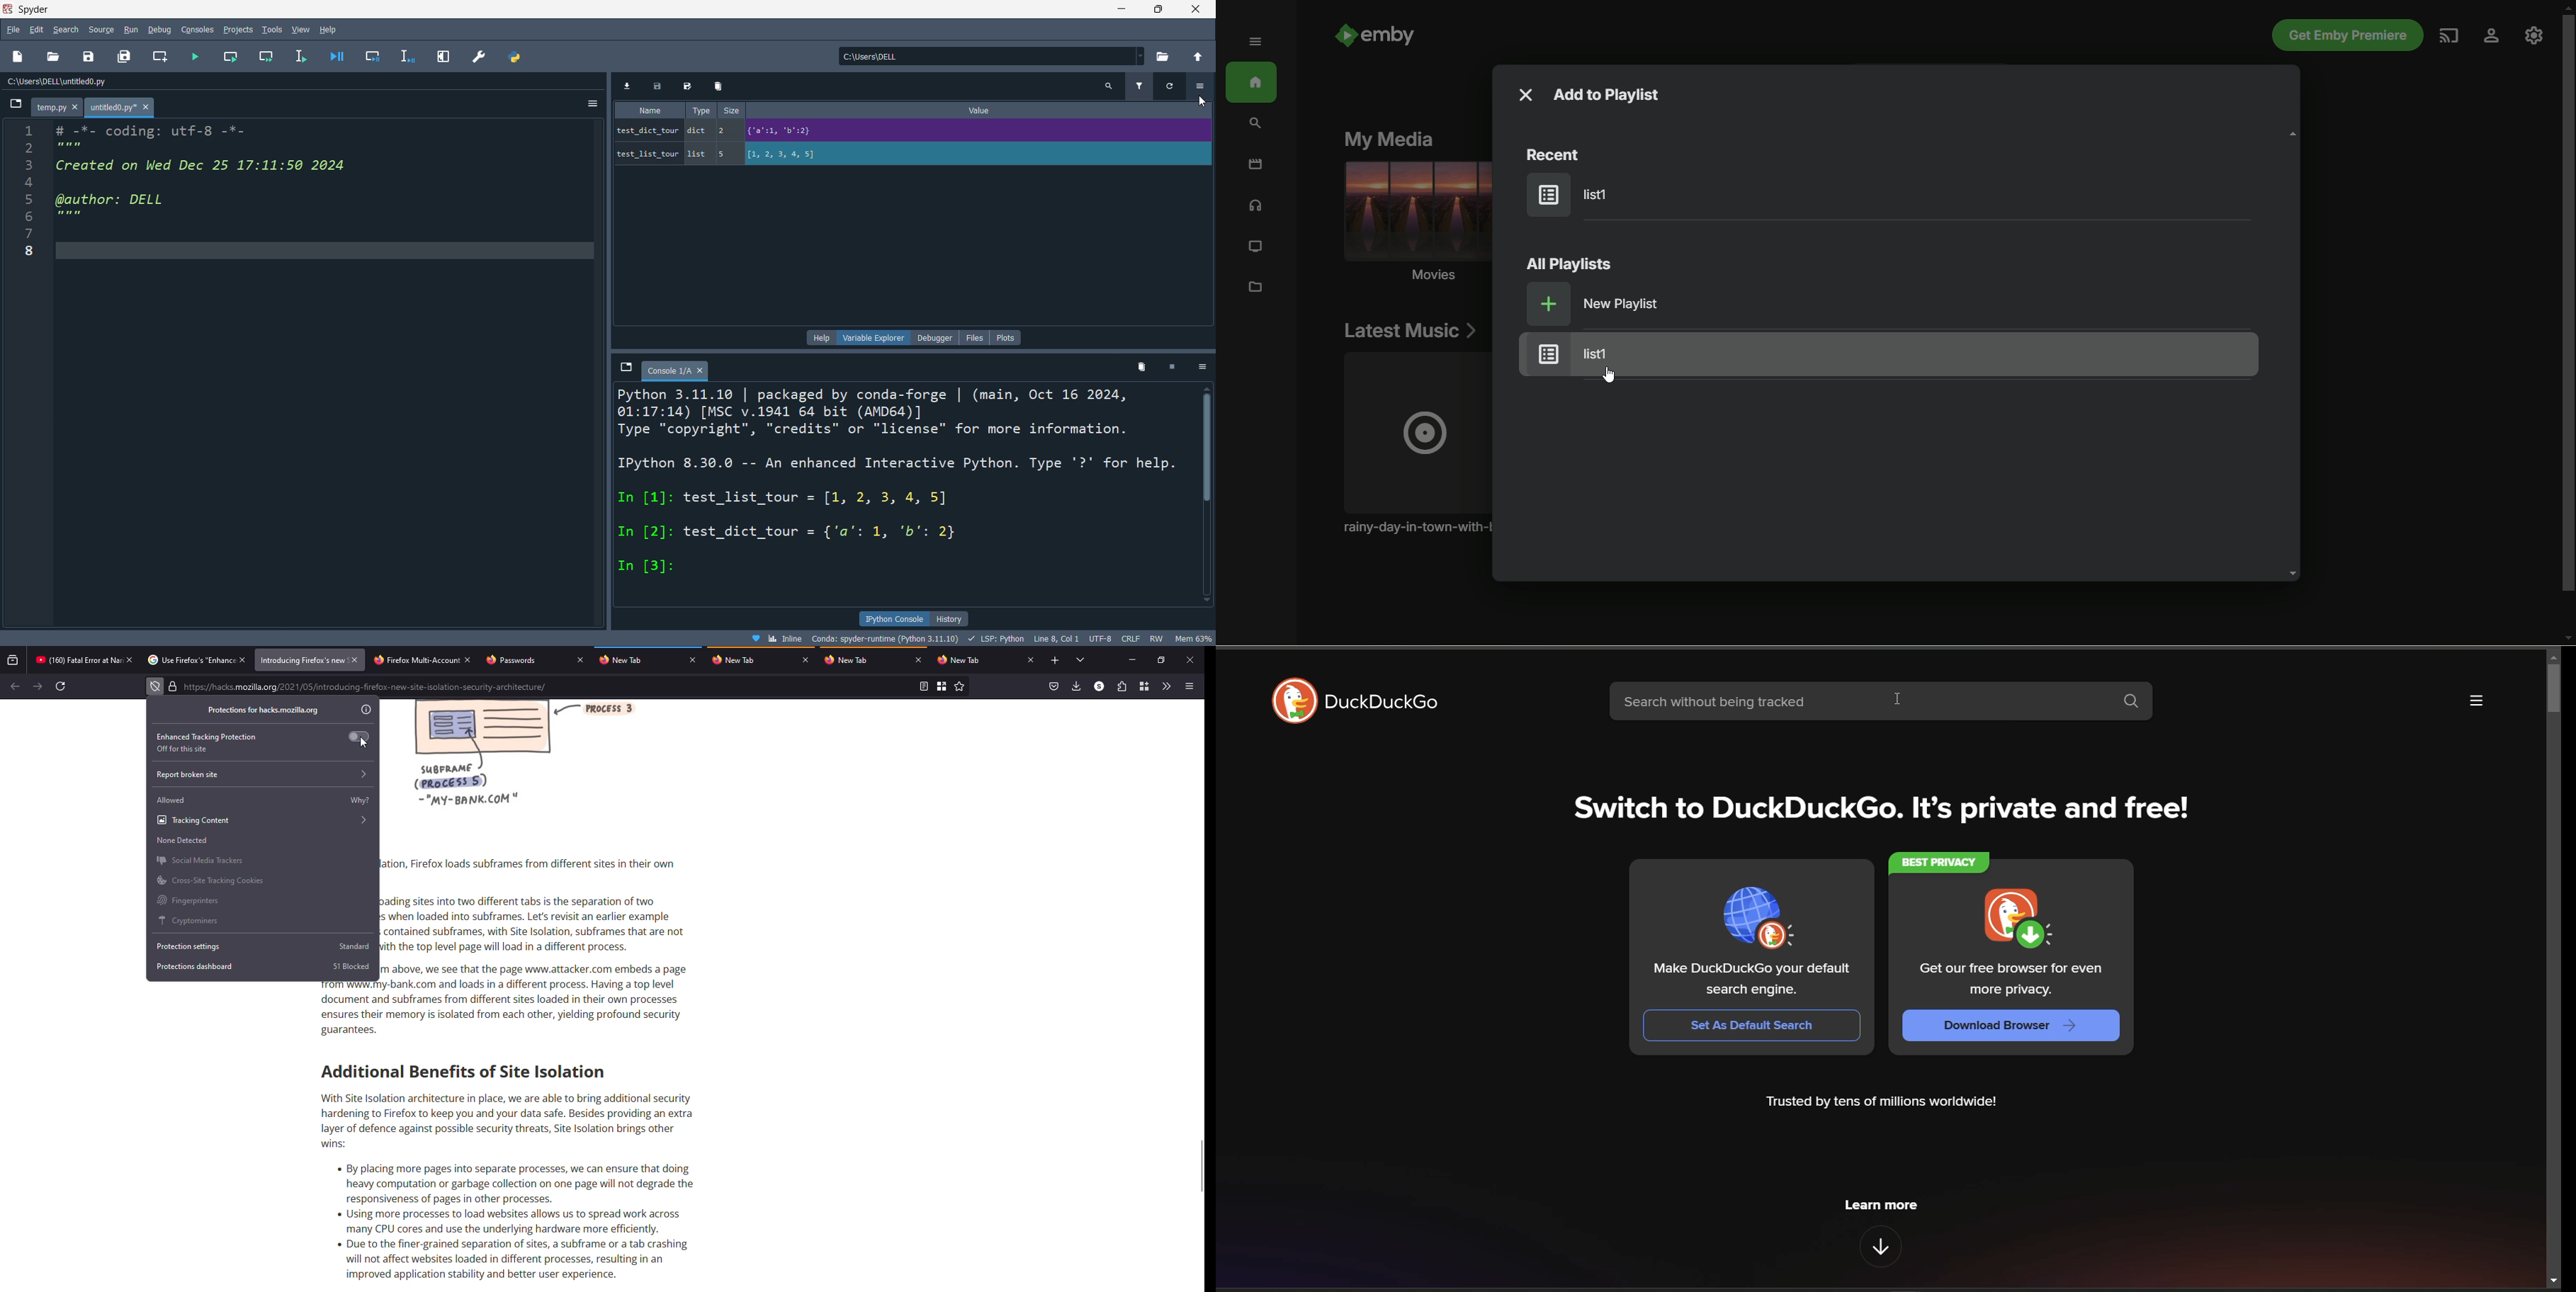 The image size is (2576, 1316). What do you see at coordinates (1895, 699) in the screenshot?
I see `cursor` at bounding box center [1895, 699].